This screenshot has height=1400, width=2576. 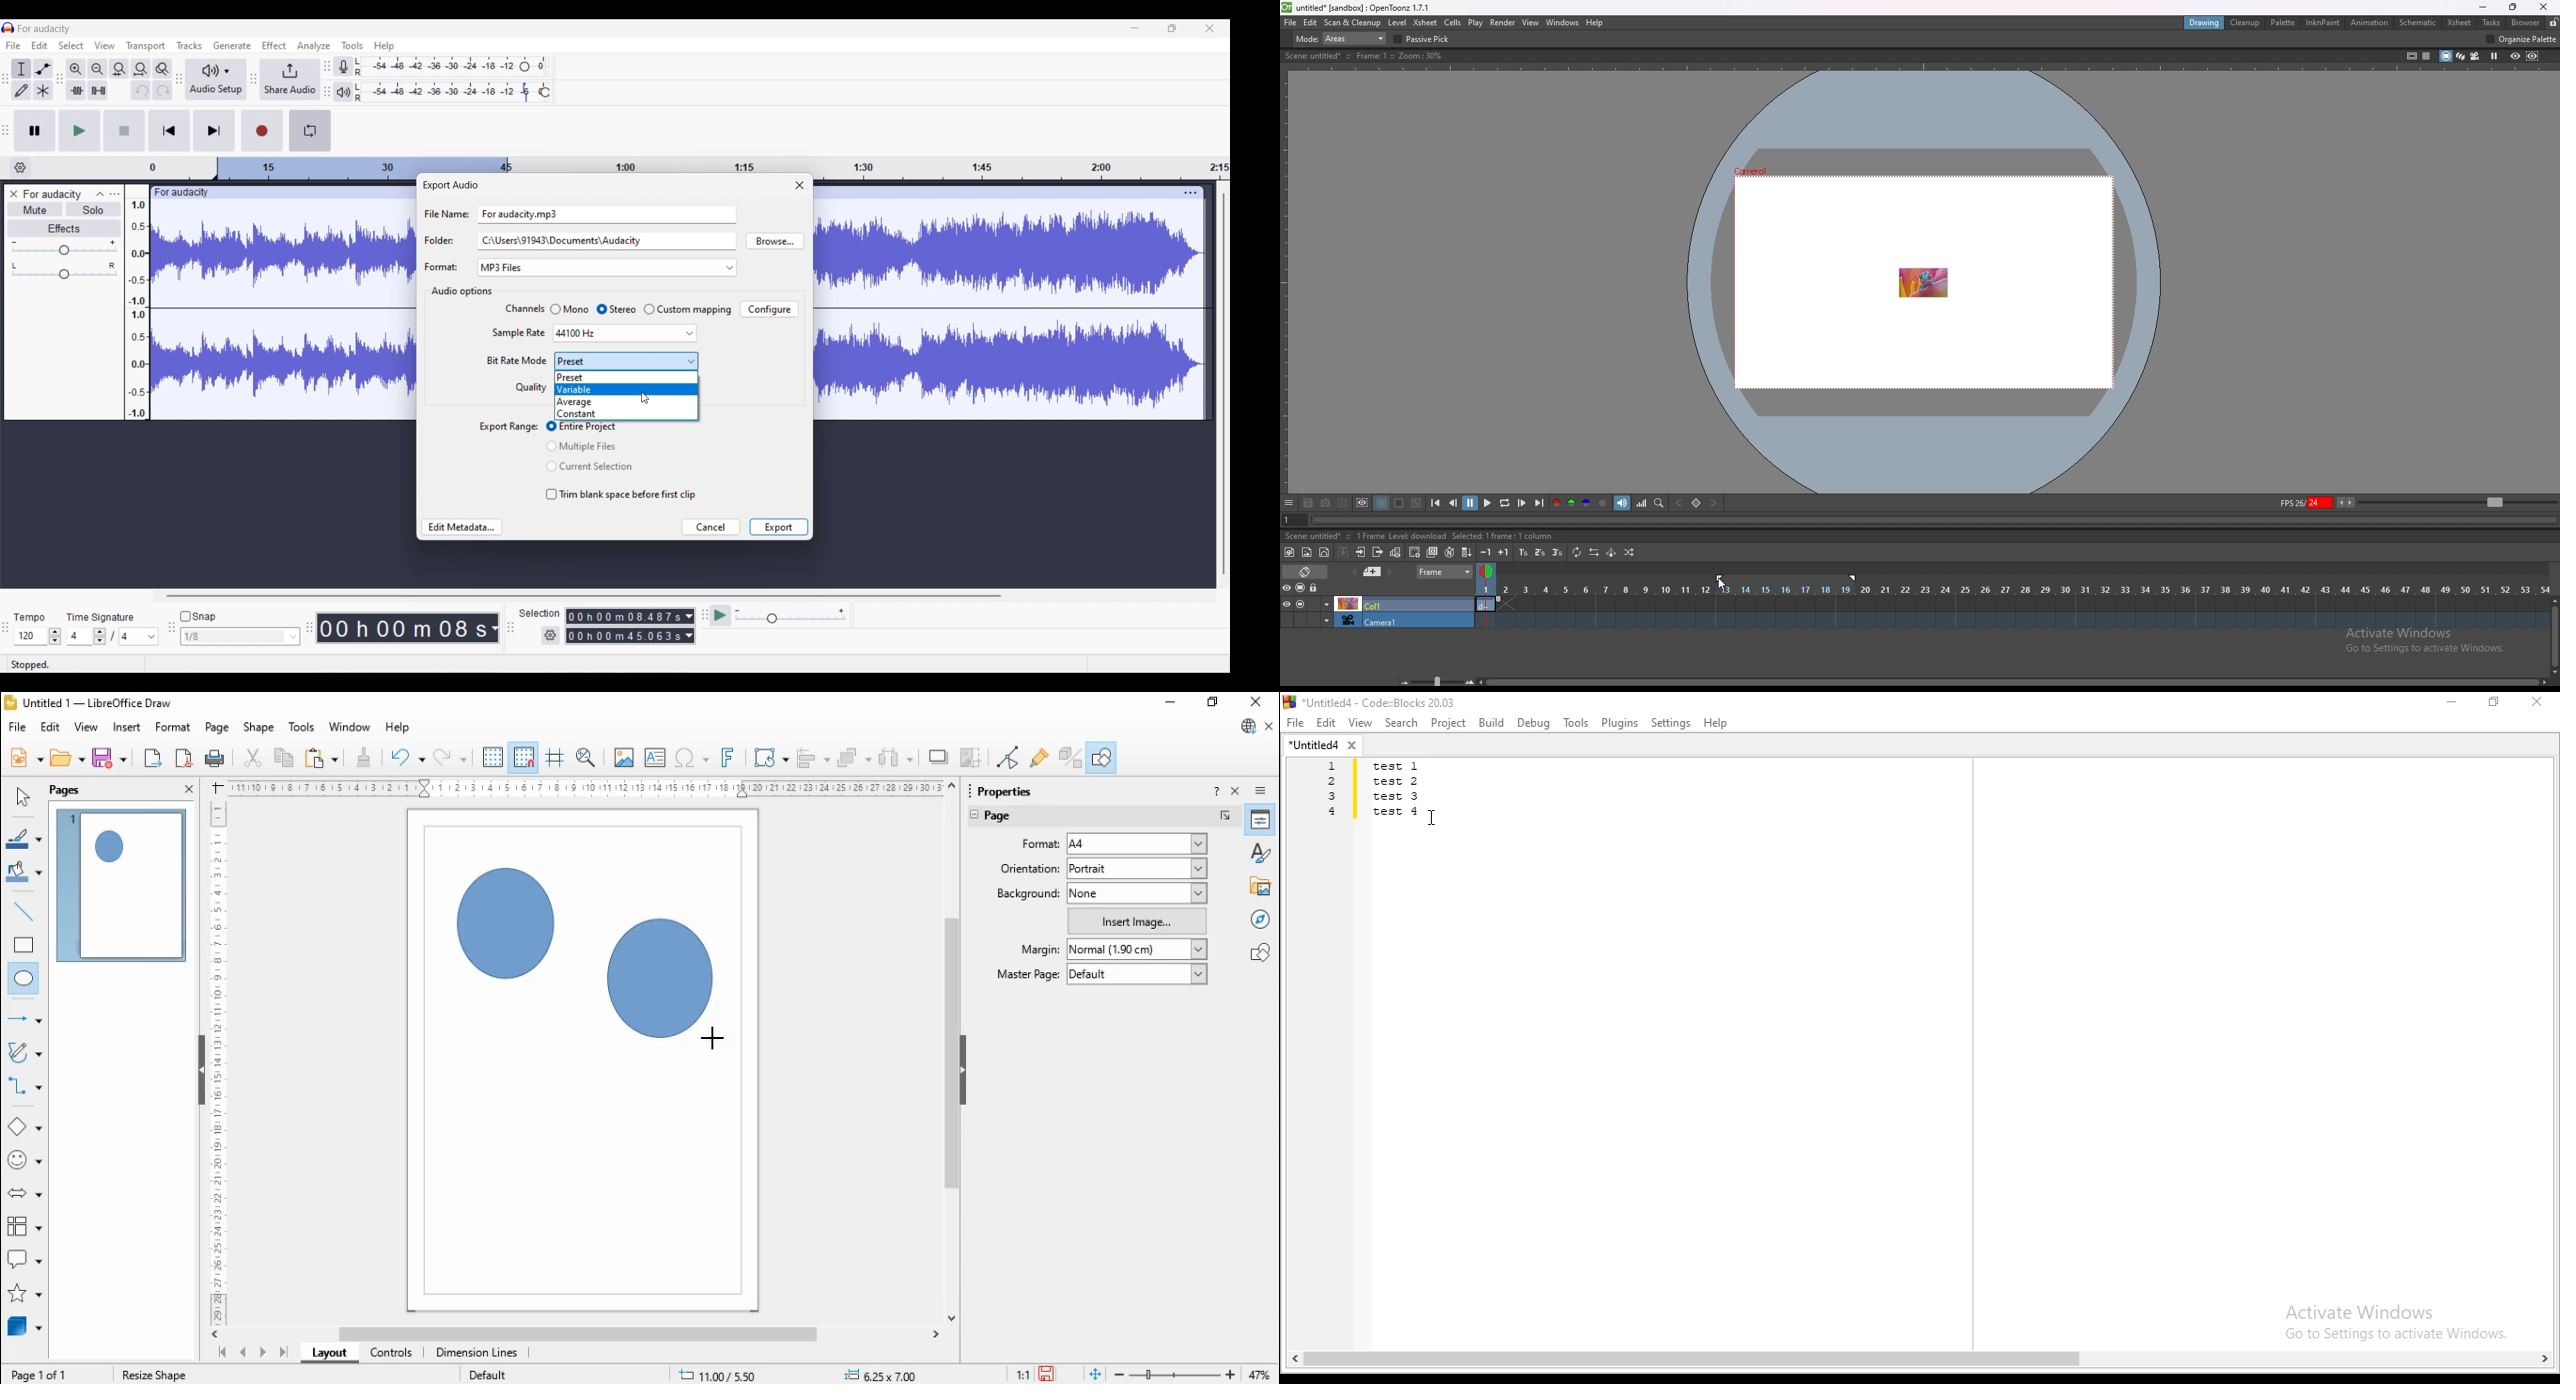 I want to click on page, so click(x=218, y=728).